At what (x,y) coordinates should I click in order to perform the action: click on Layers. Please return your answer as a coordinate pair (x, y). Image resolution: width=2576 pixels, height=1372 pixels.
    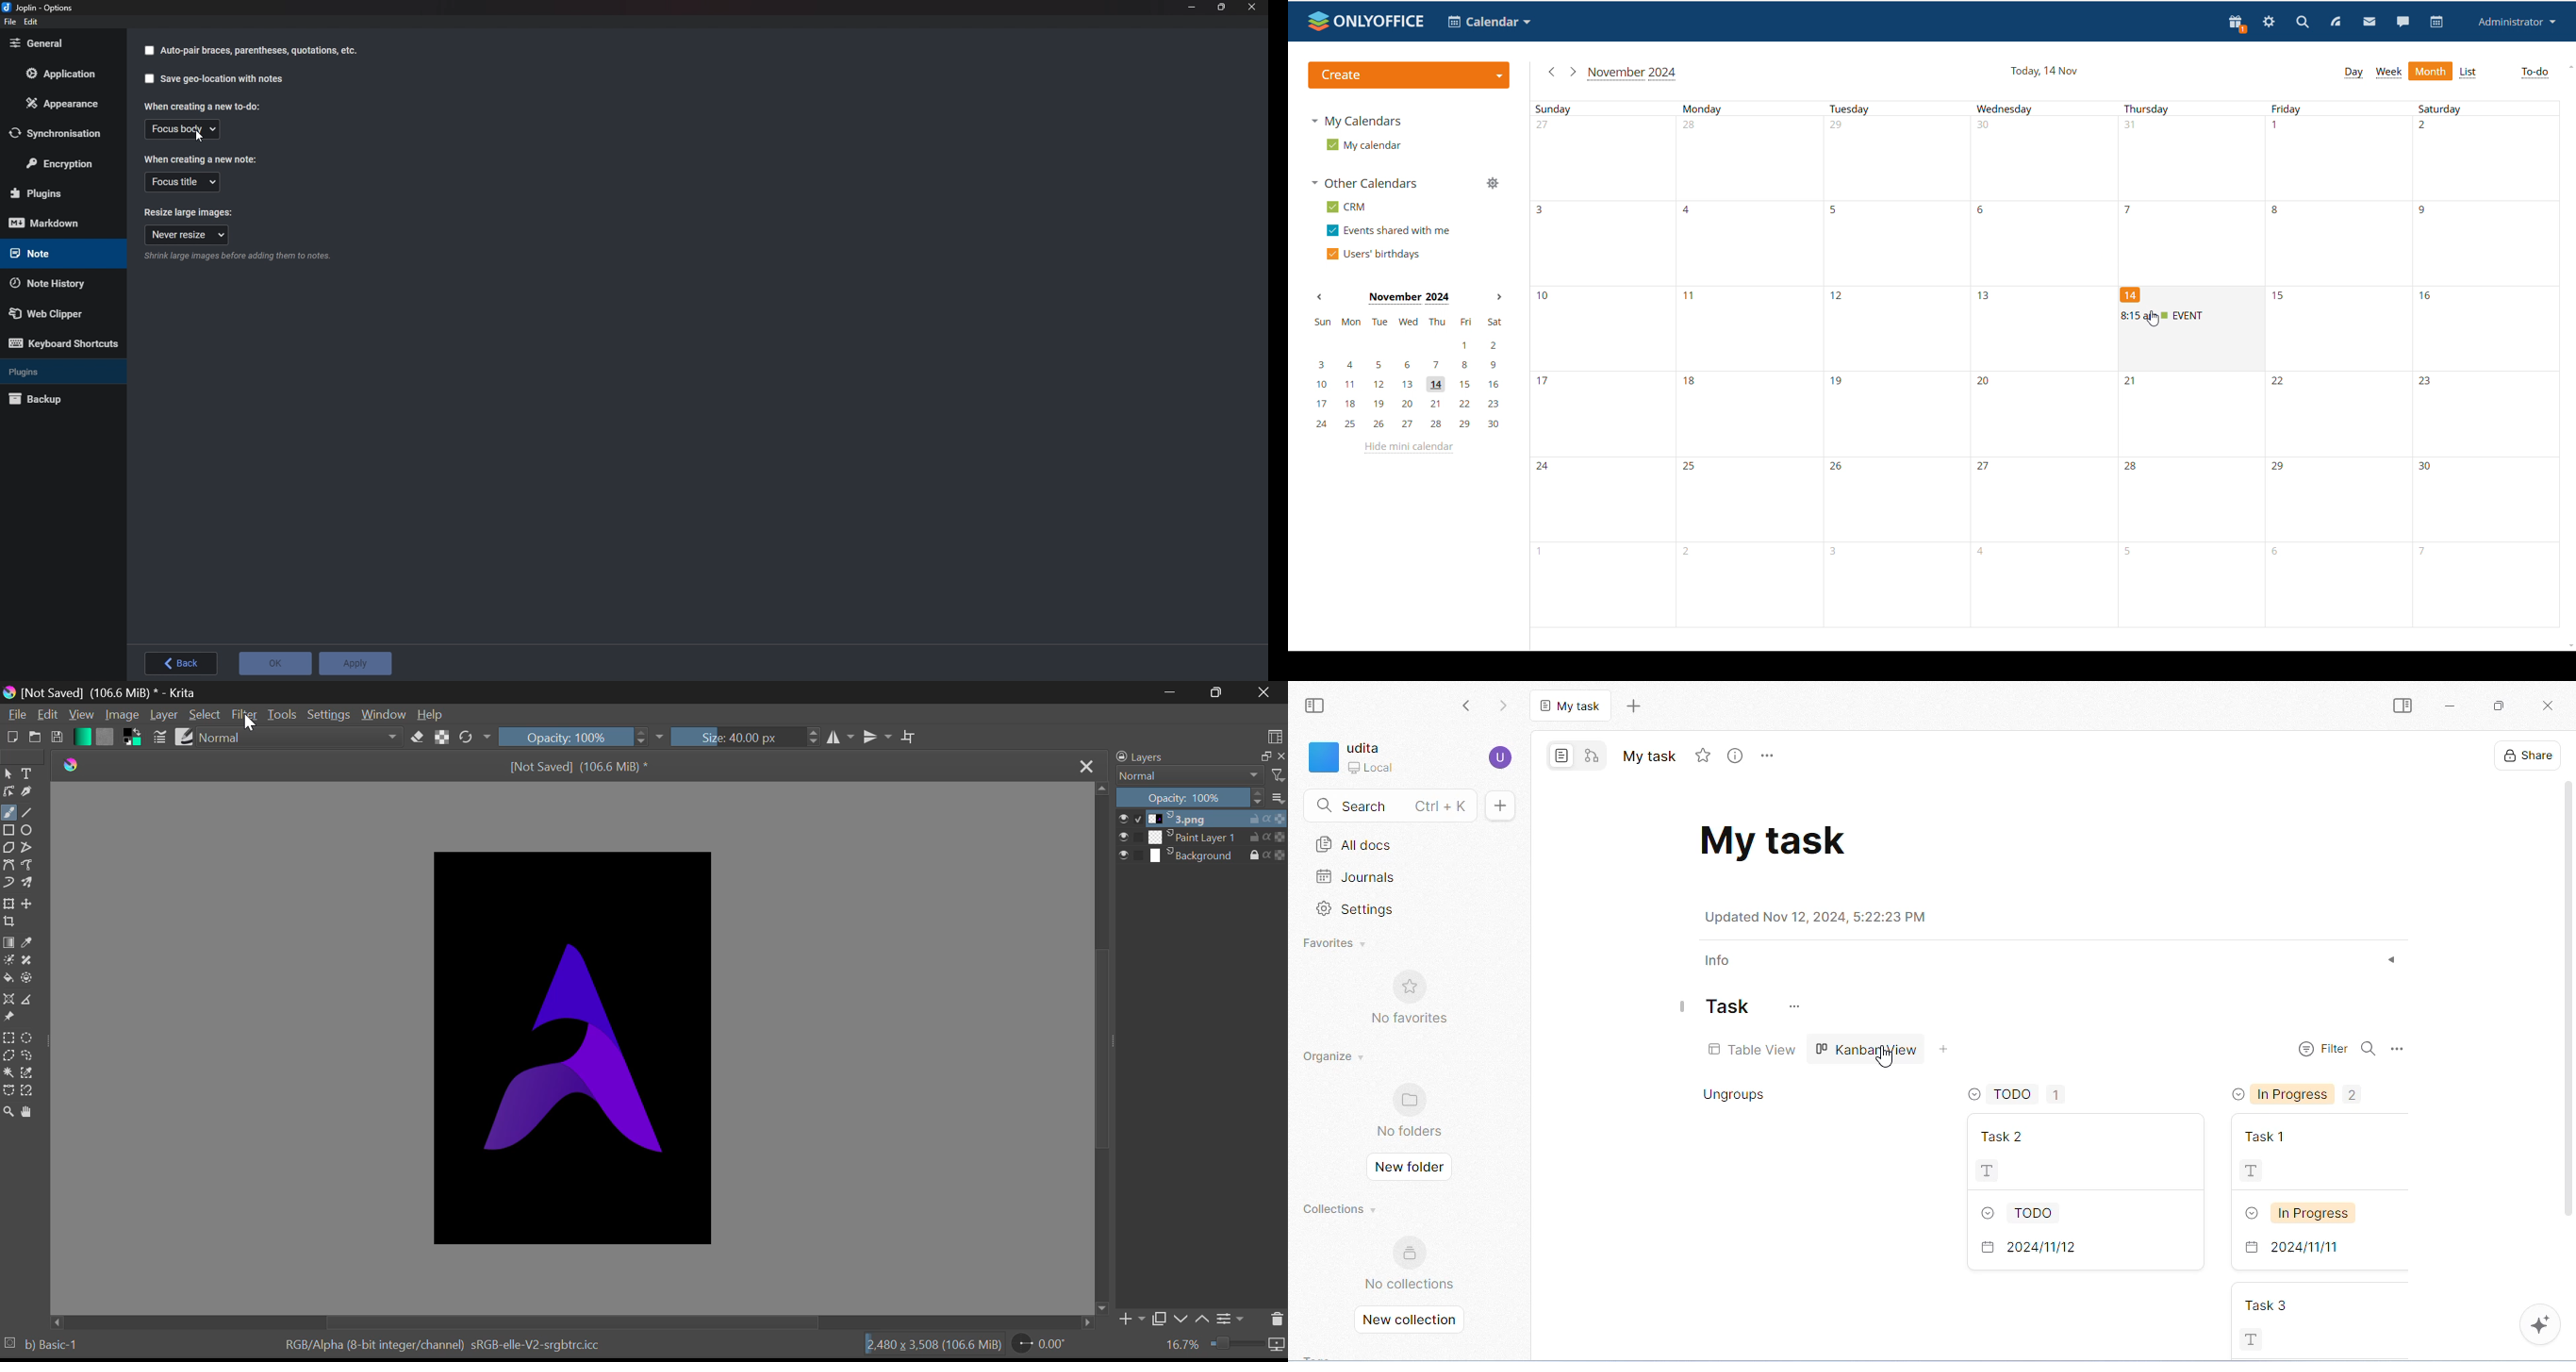
    Looking at the image, I should click on (1142, 757).